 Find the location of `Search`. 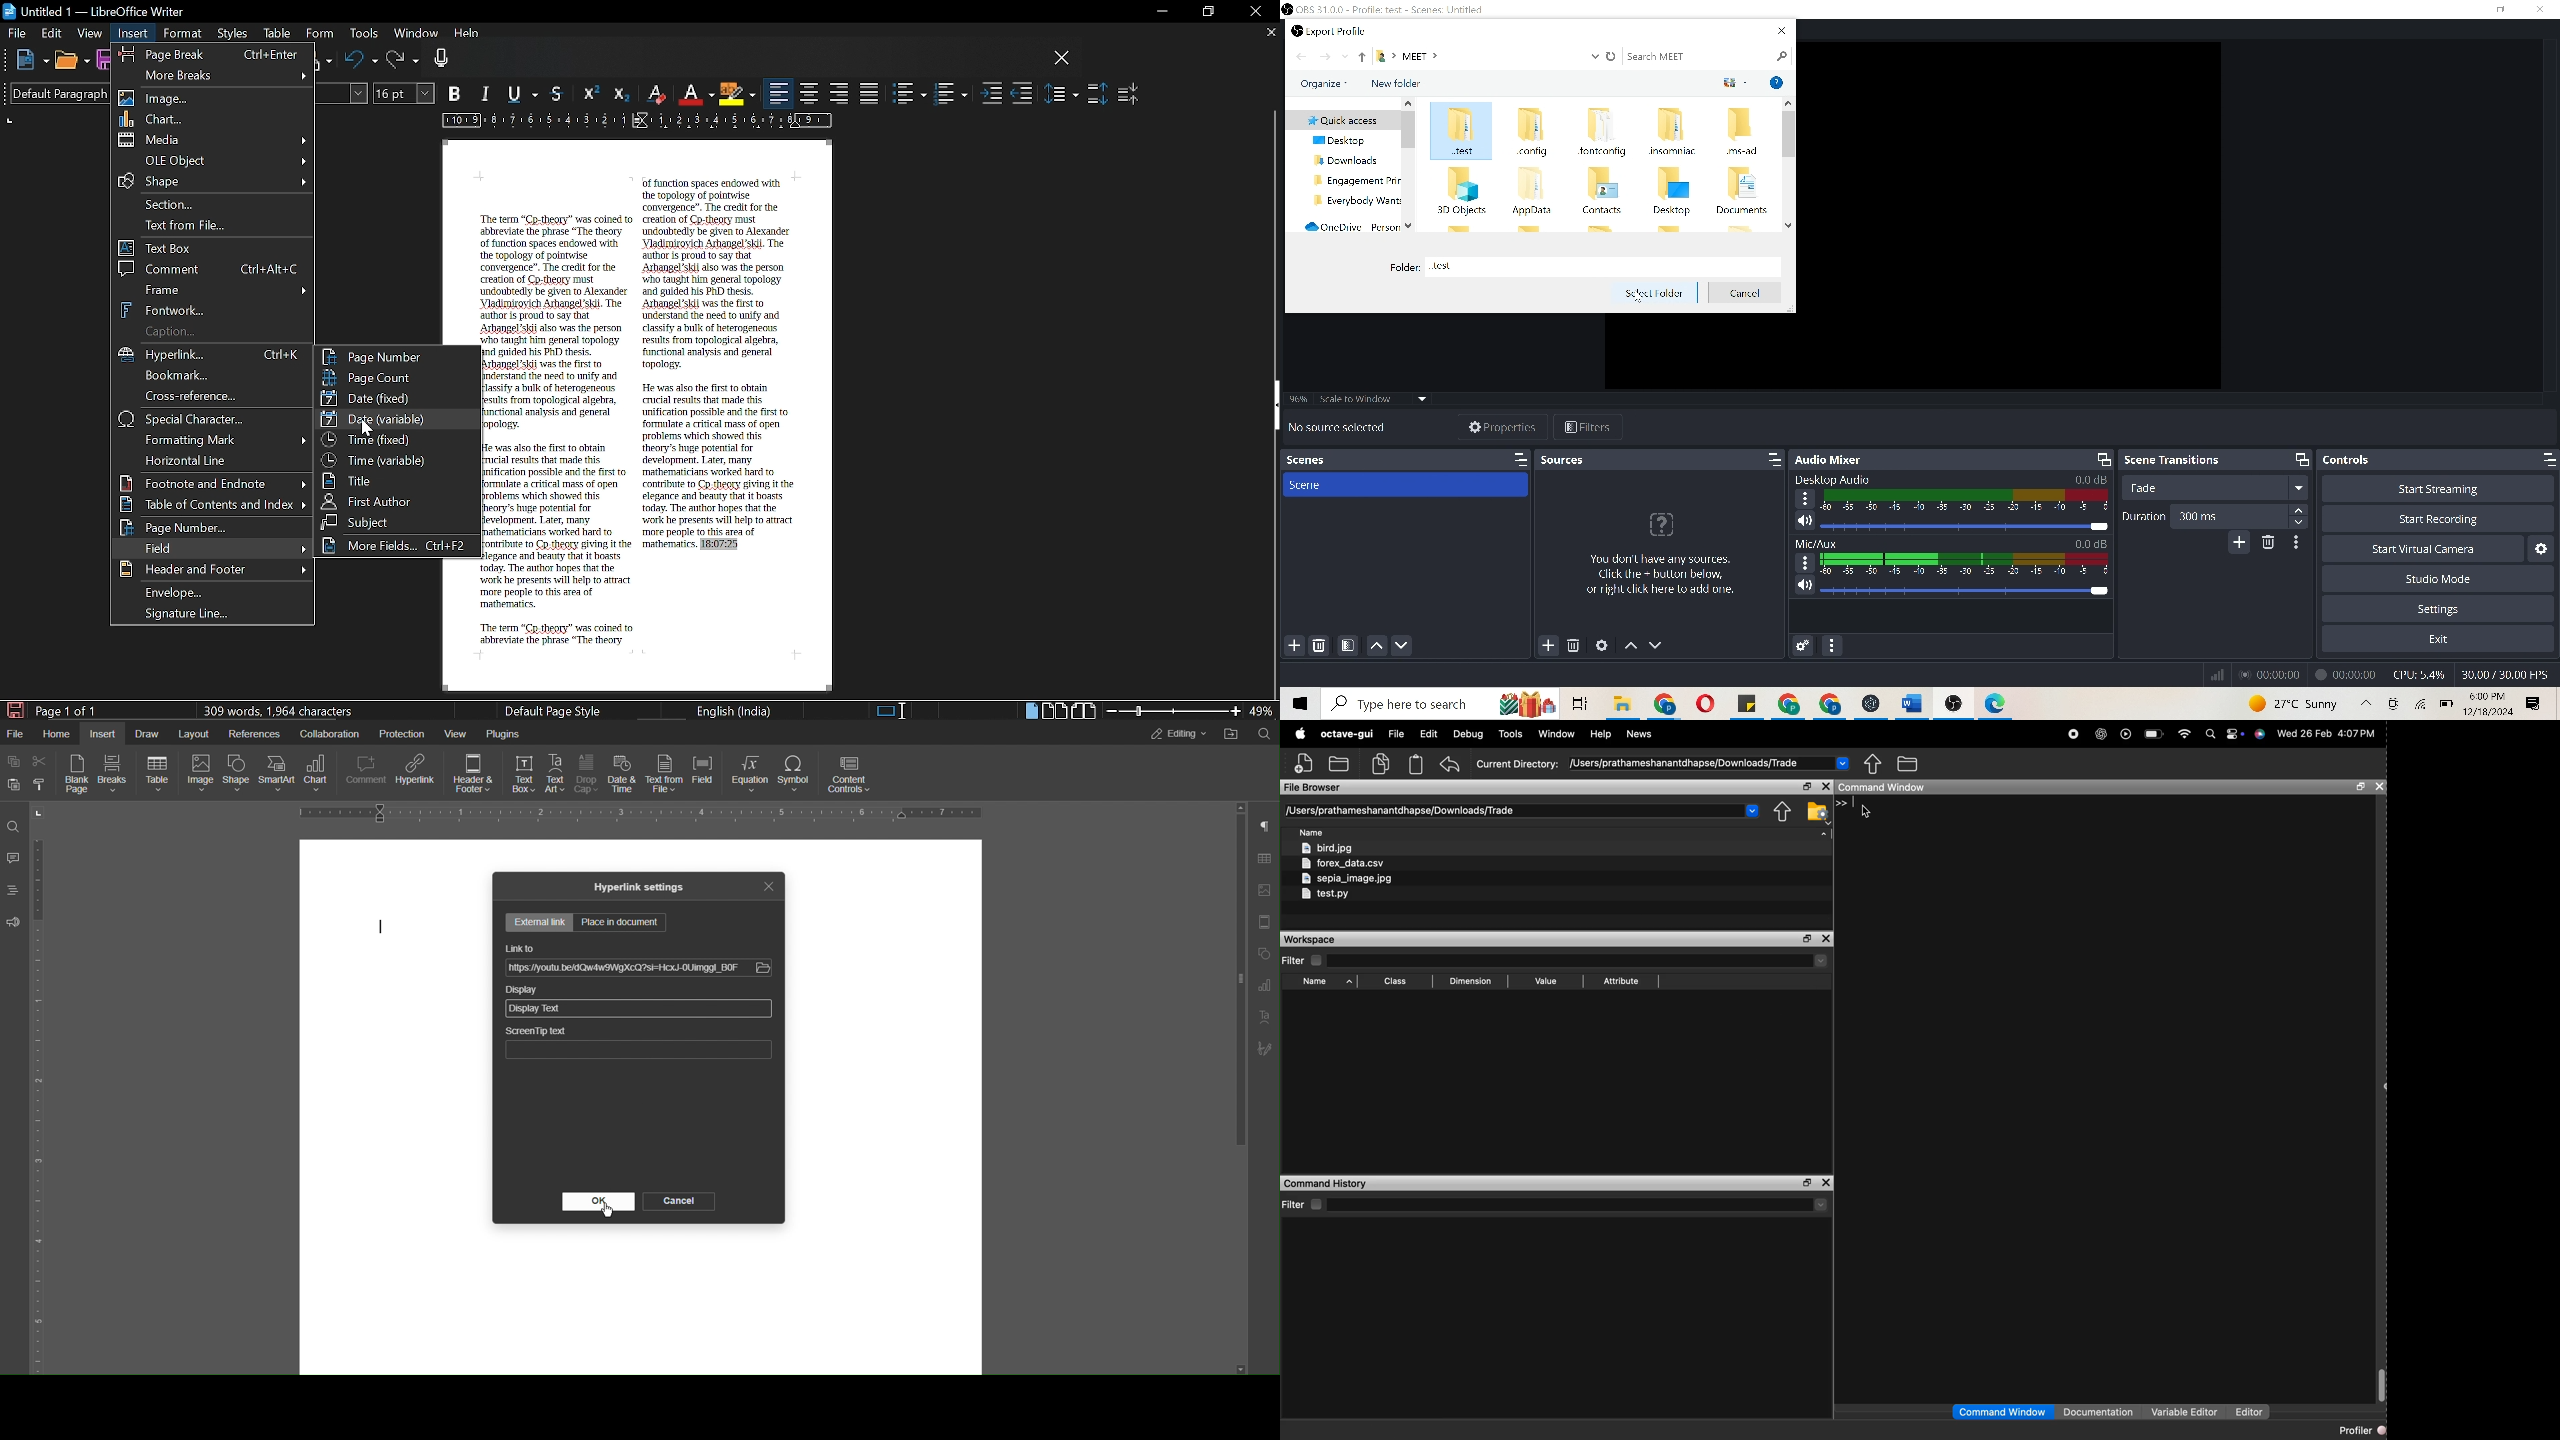

Search is located at coordinates (1265, 733).